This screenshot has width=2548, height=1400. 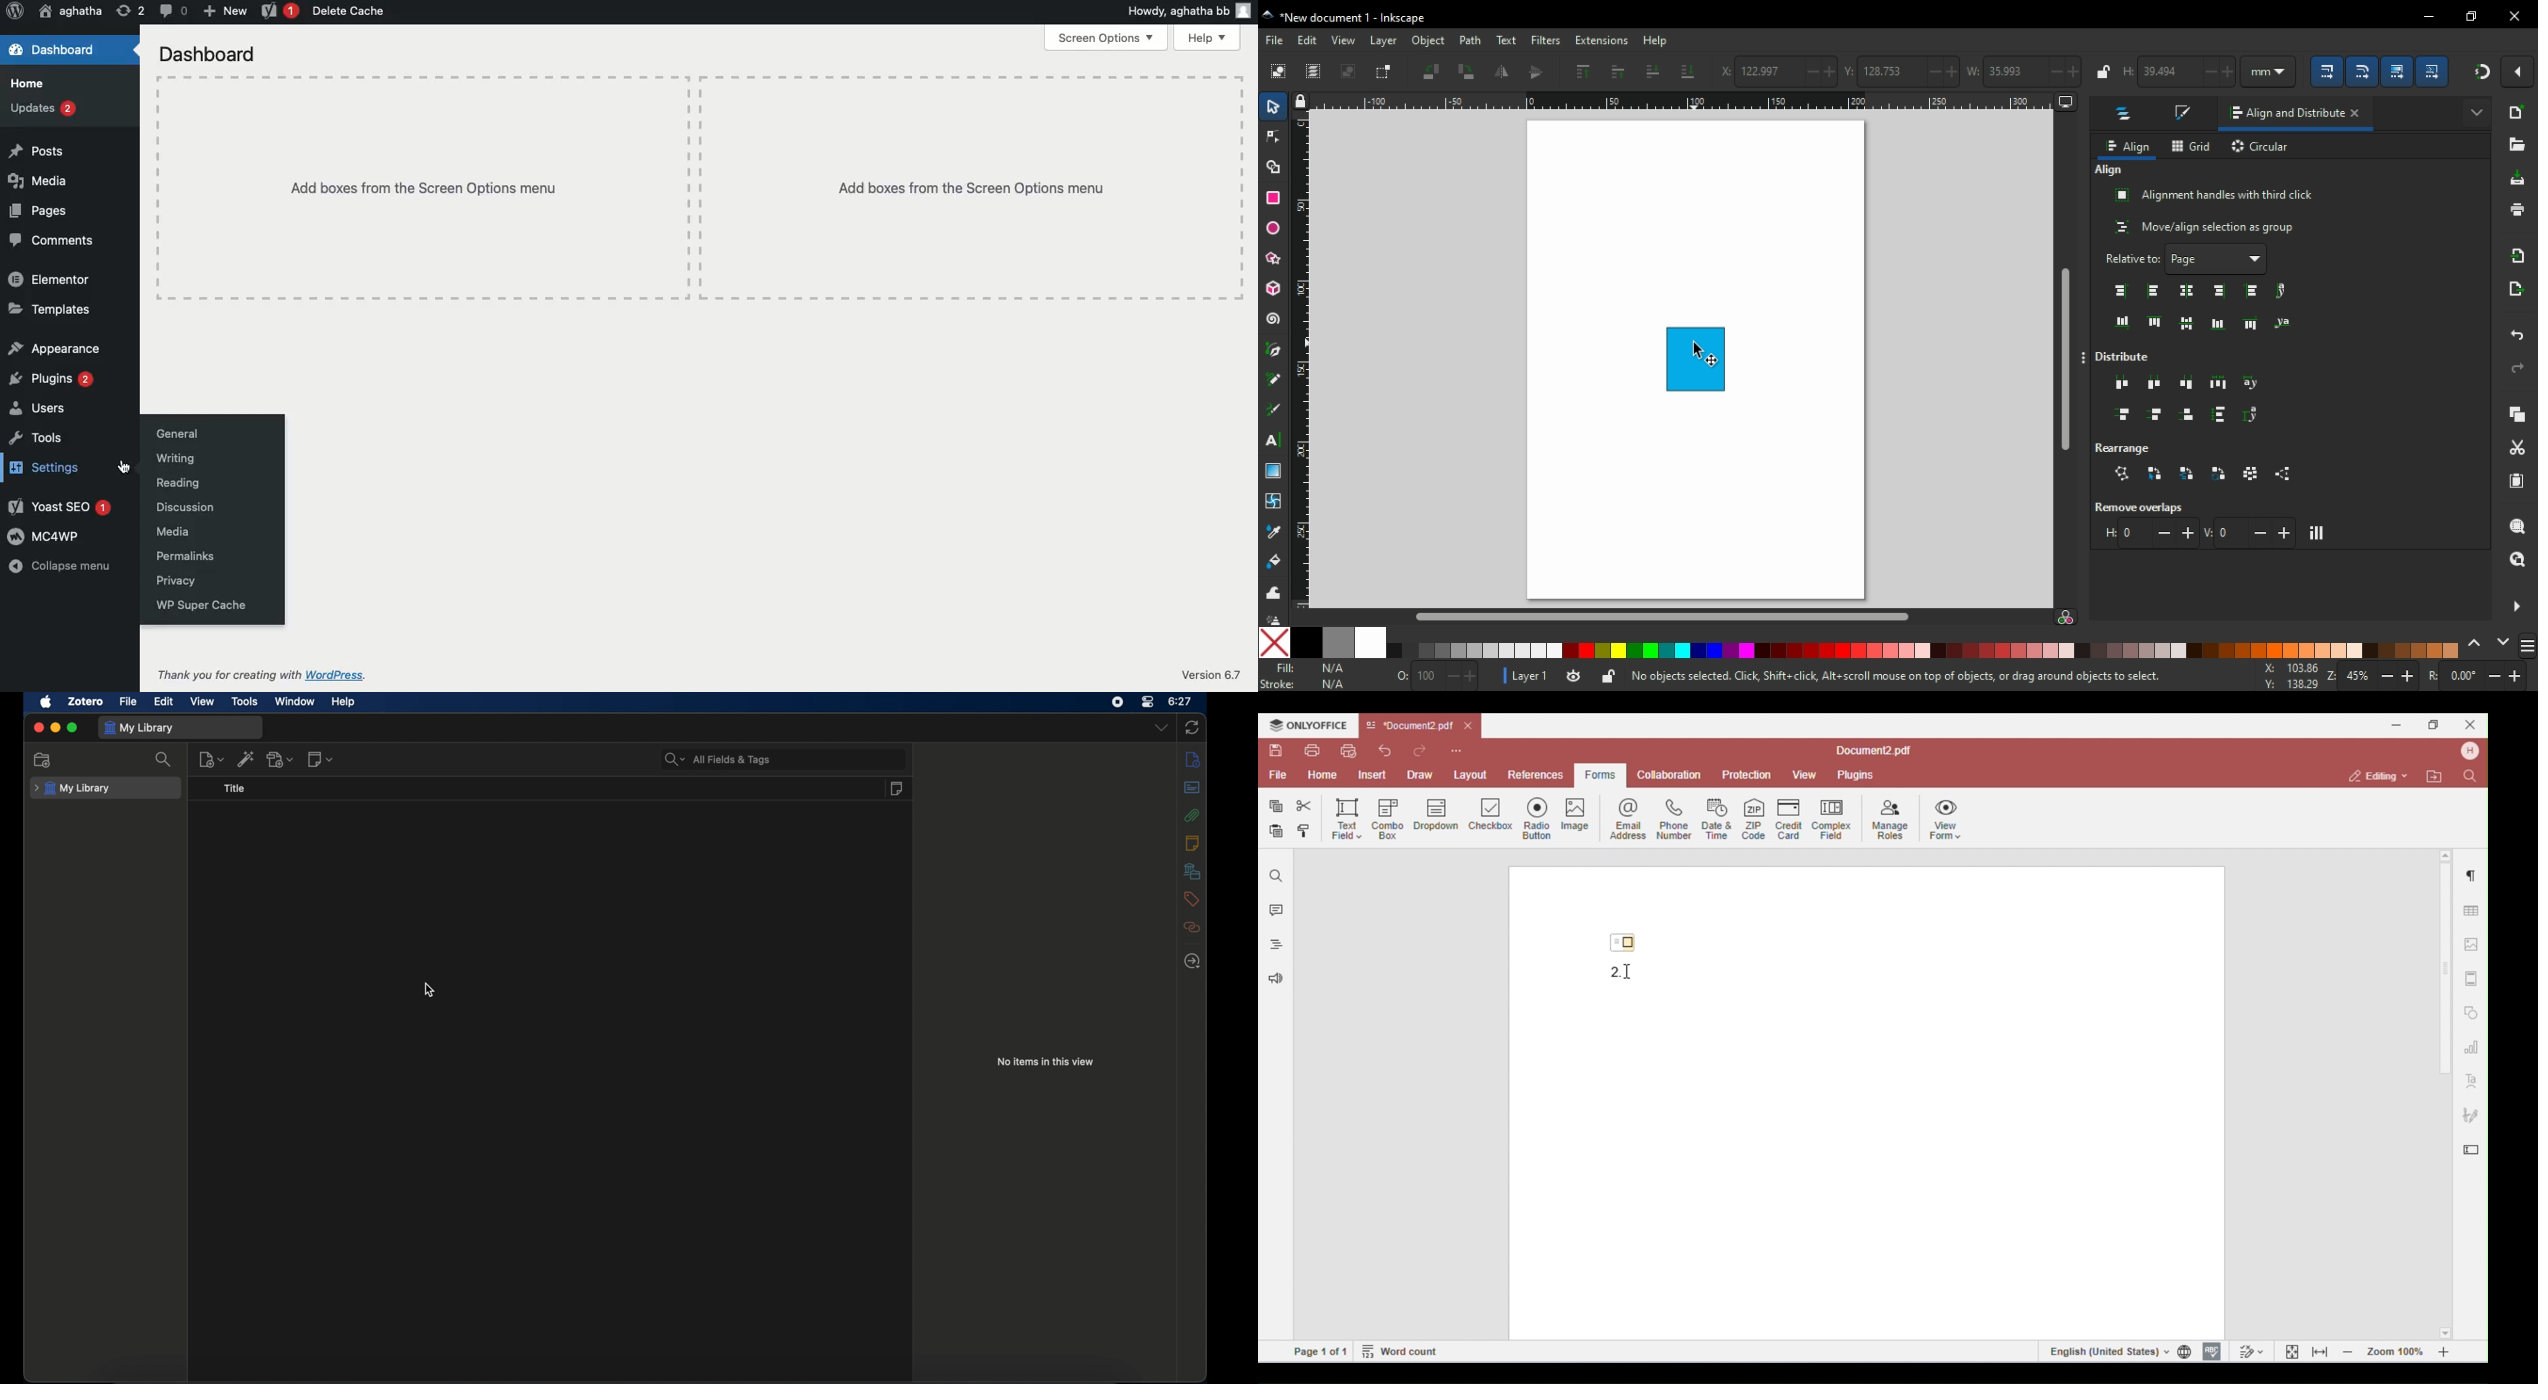 I want to click on text, so click(x=1505, y=39).